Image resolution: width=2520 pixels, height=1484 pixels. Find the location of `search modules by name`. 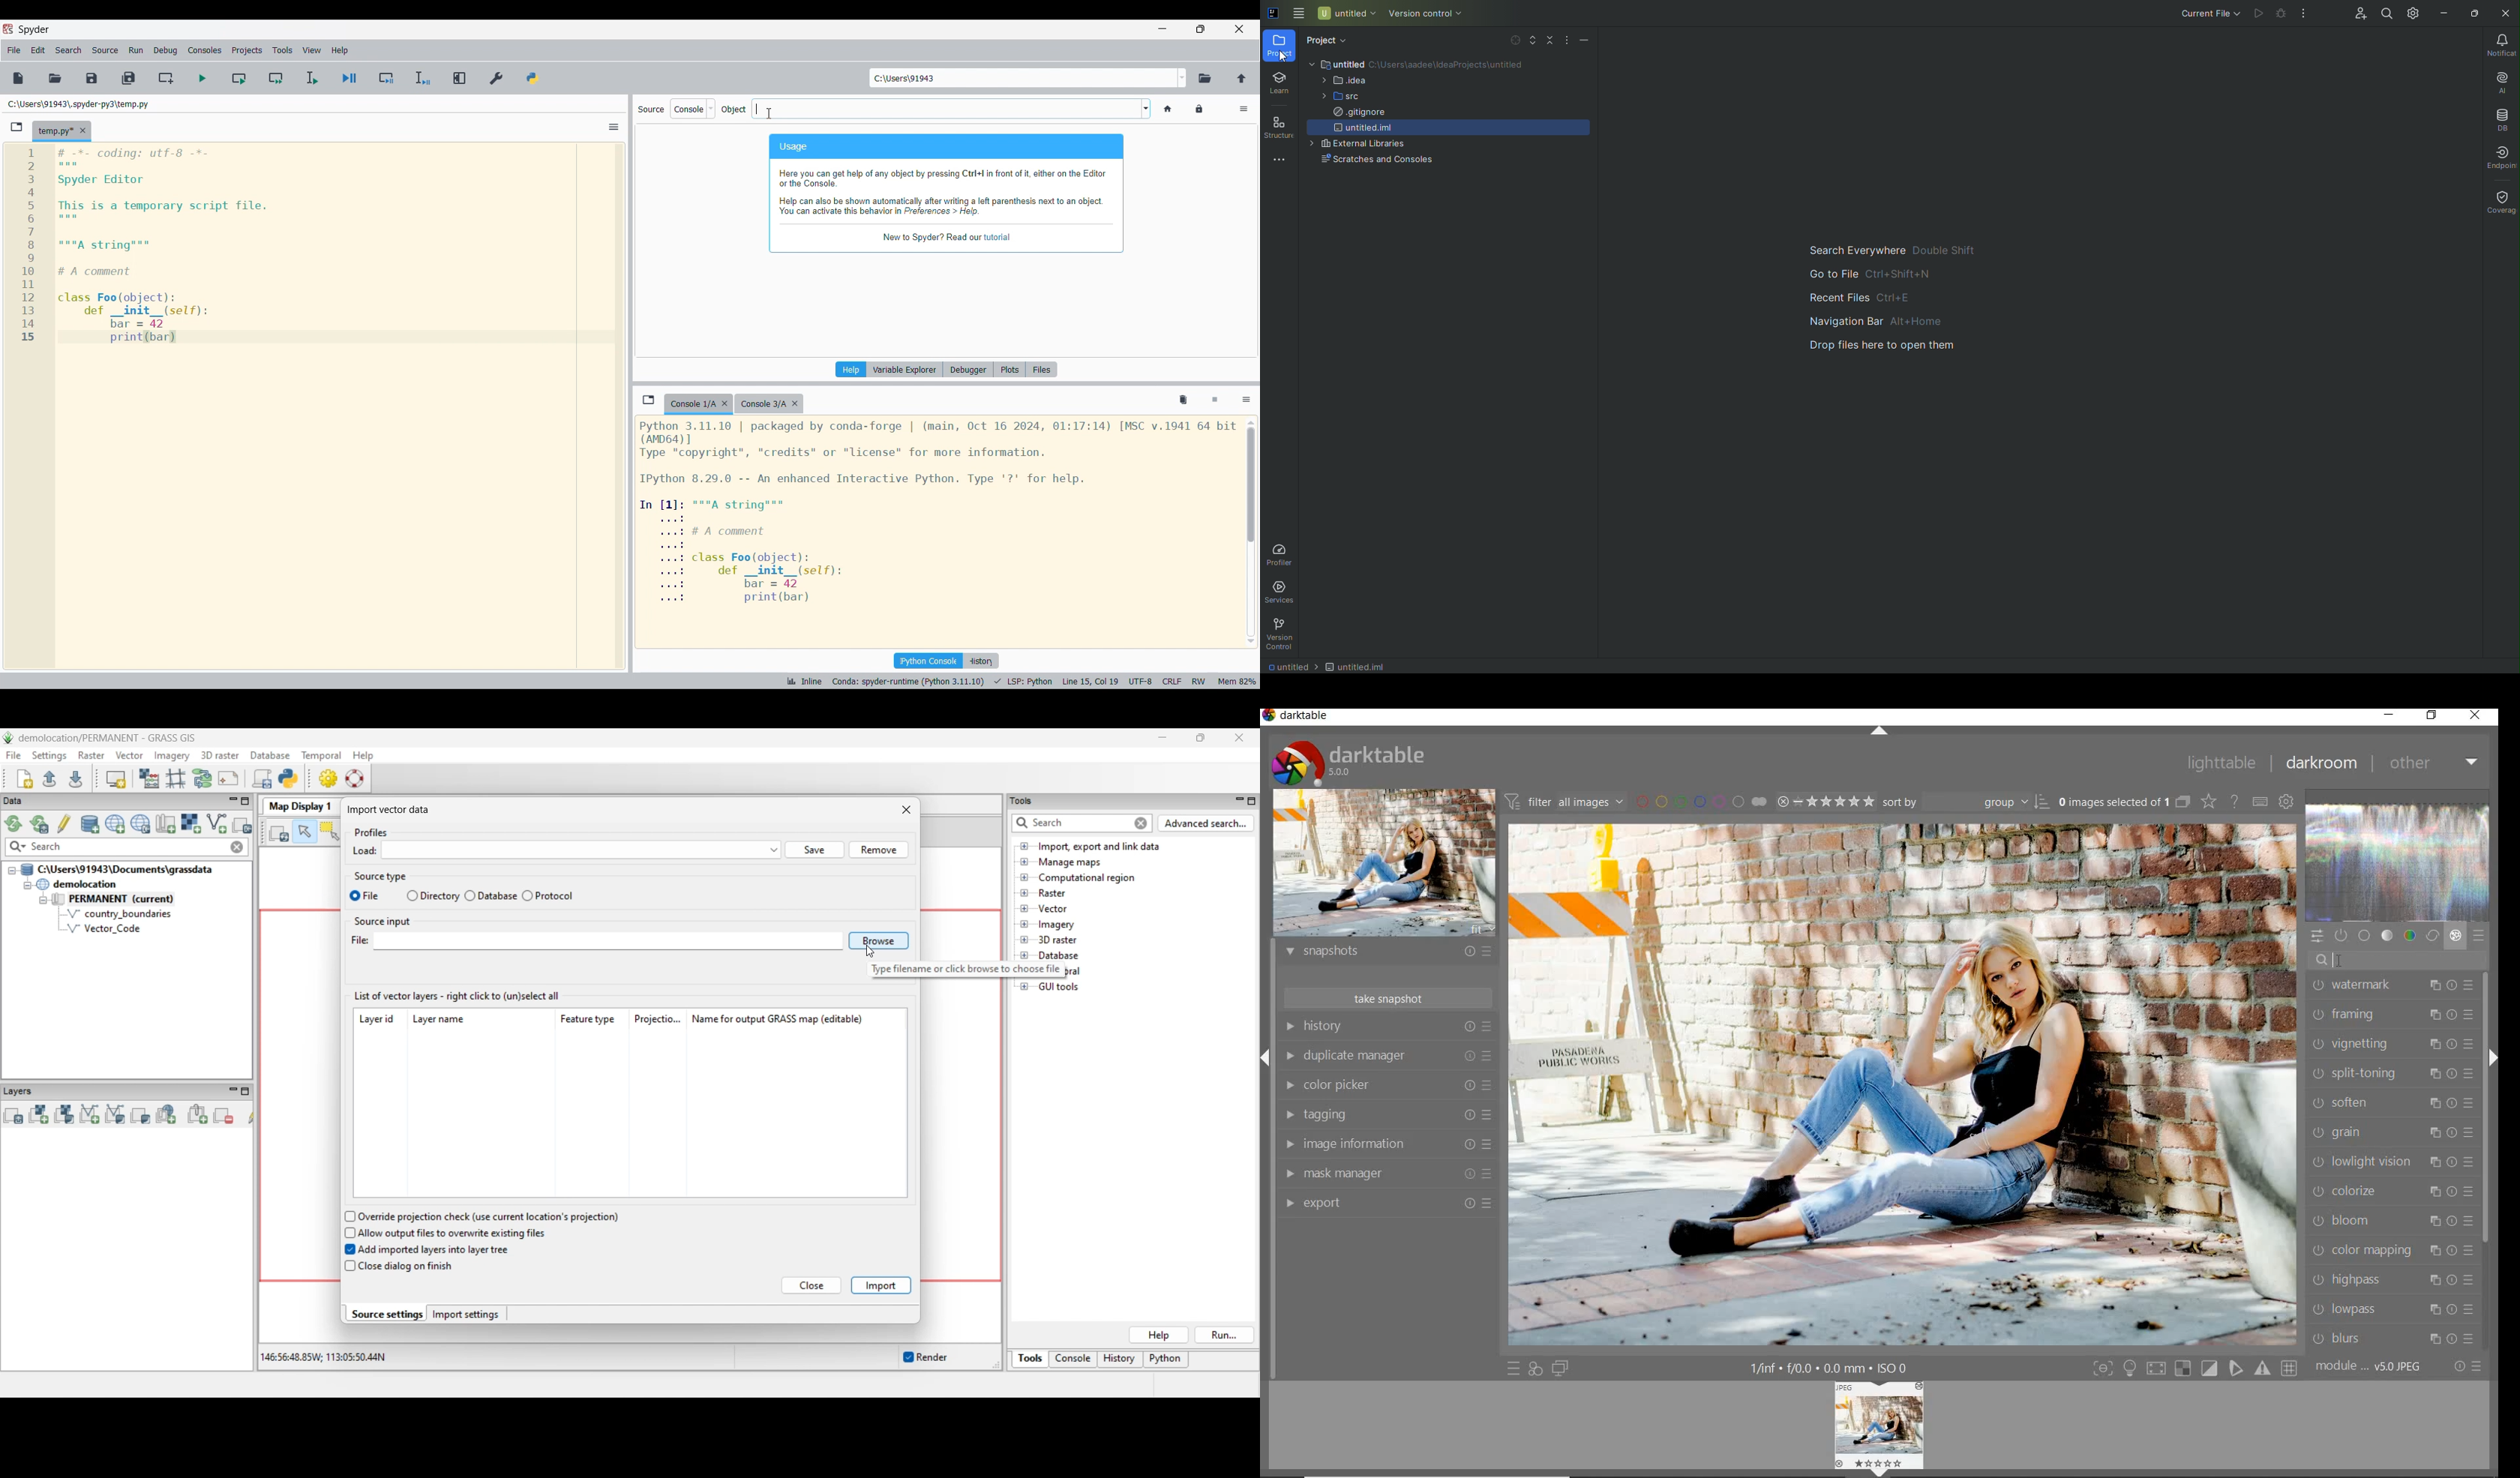

search modules by name is located at coordinates (2400, 961).